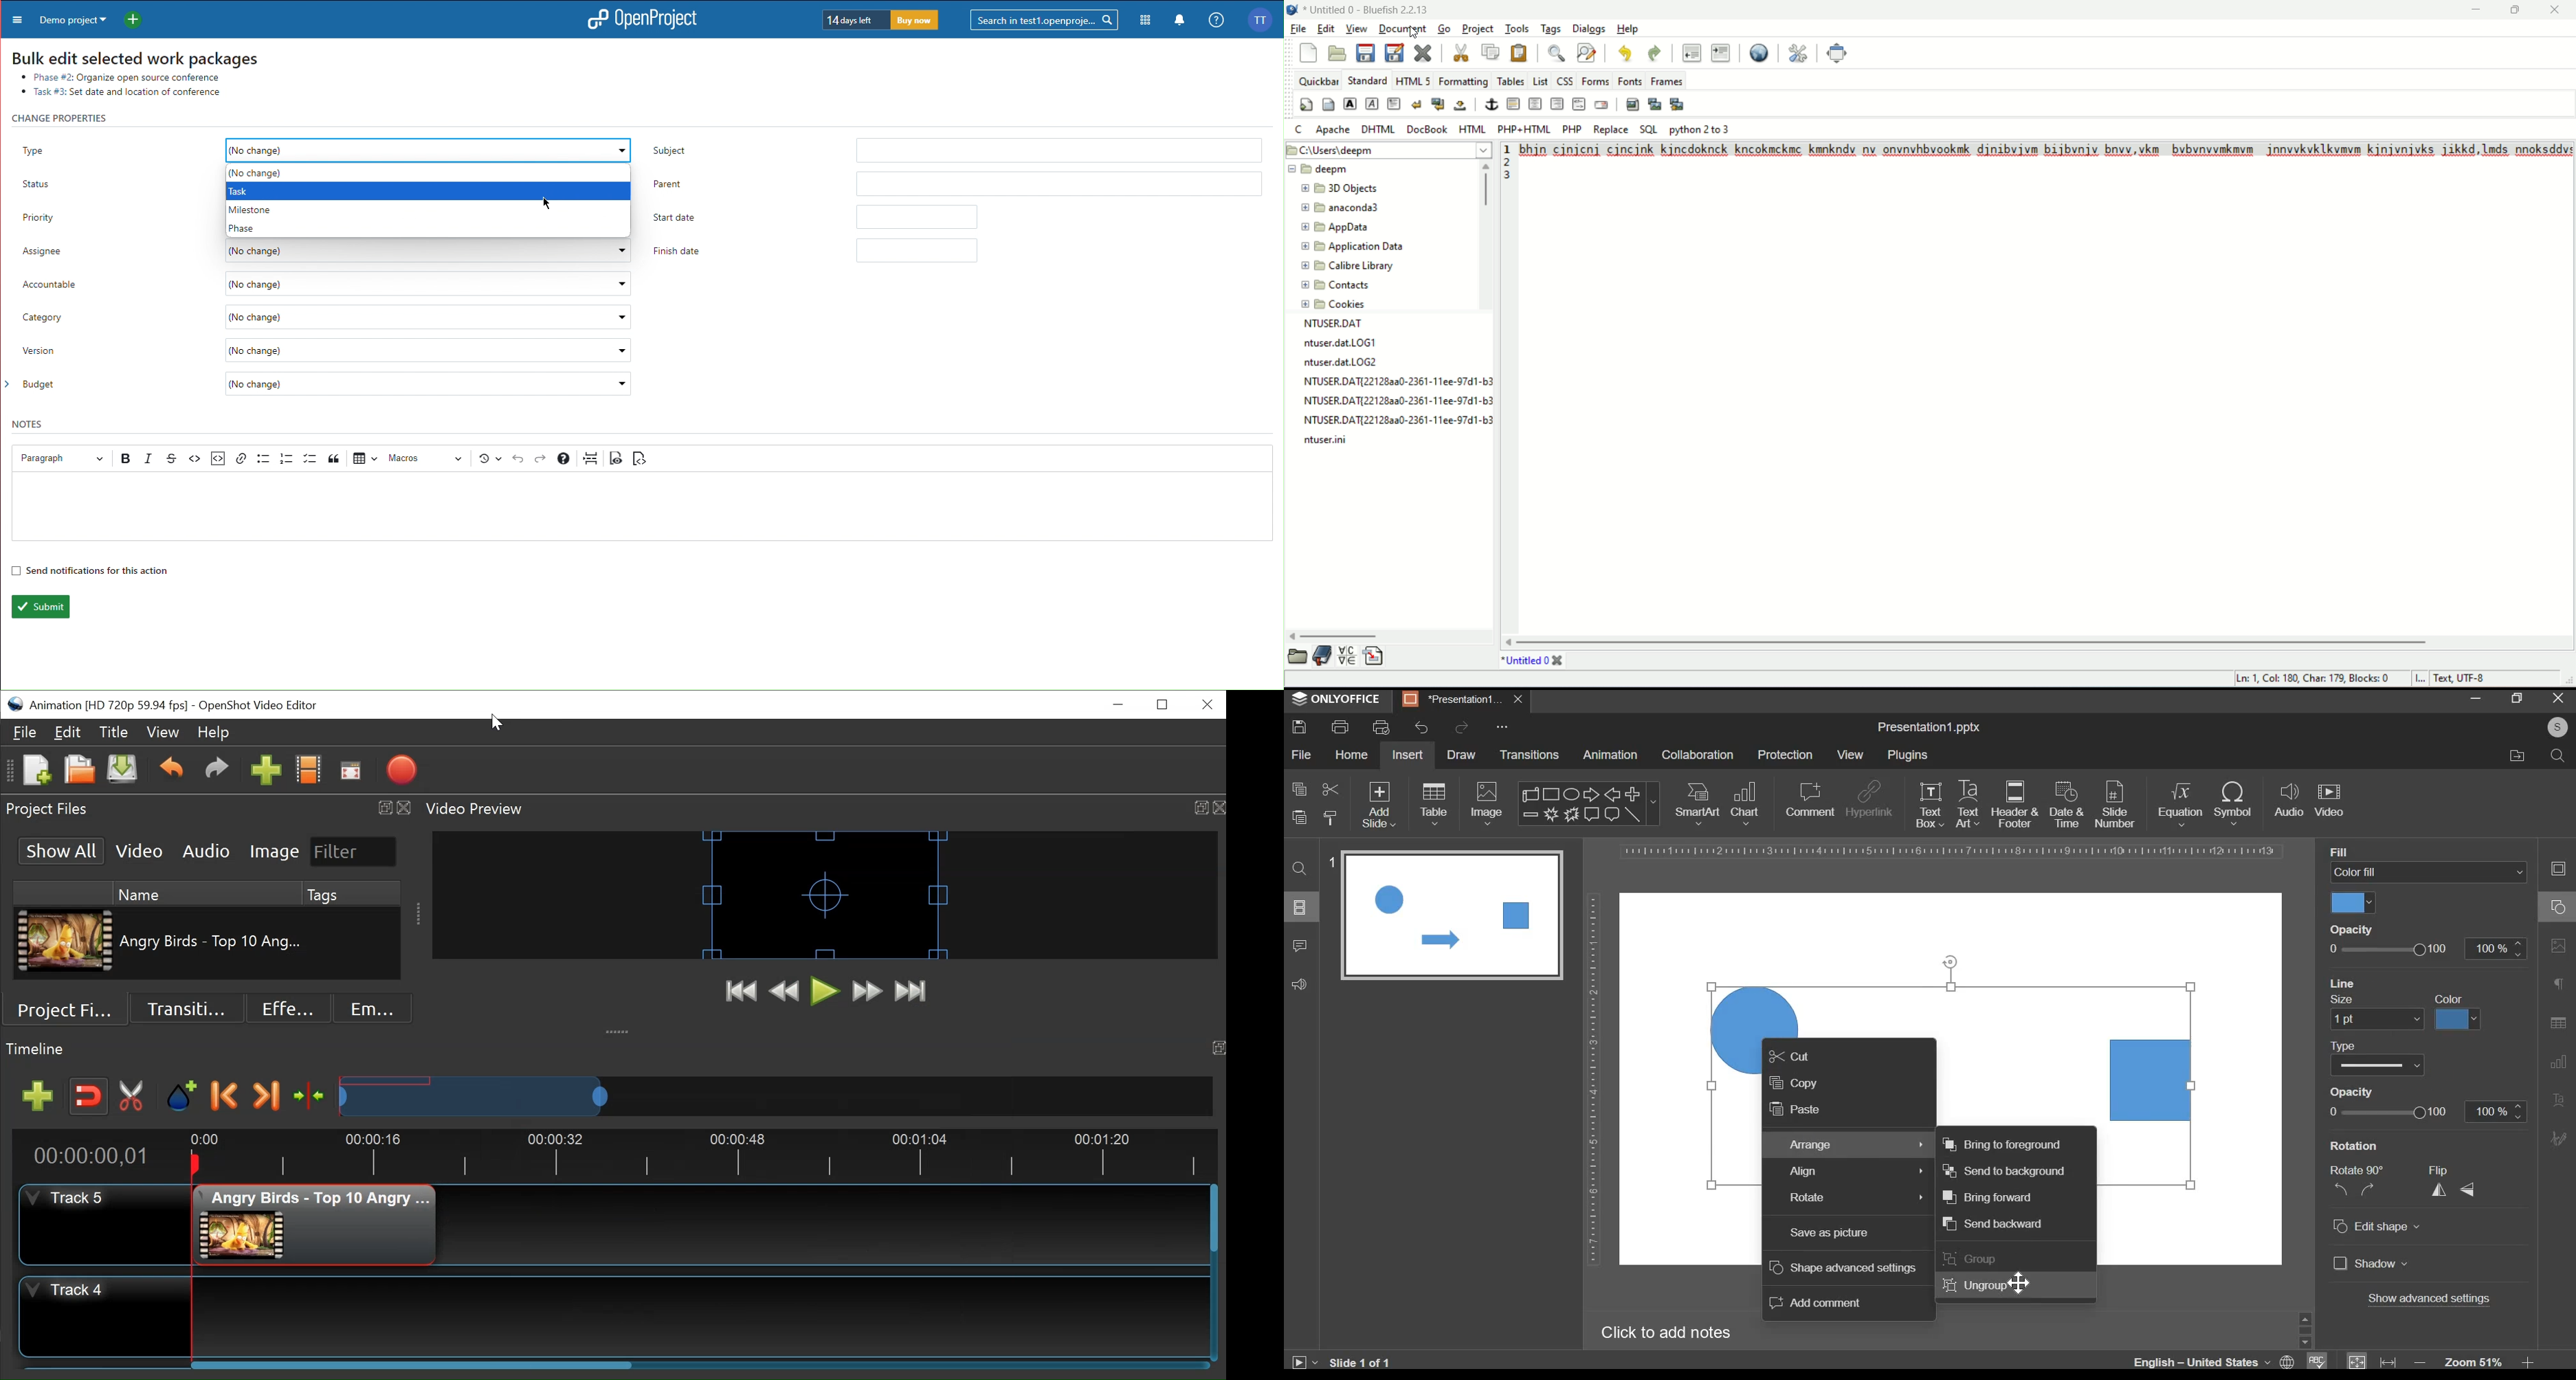  I want to click on flip vertical, so click(2469, 1189).